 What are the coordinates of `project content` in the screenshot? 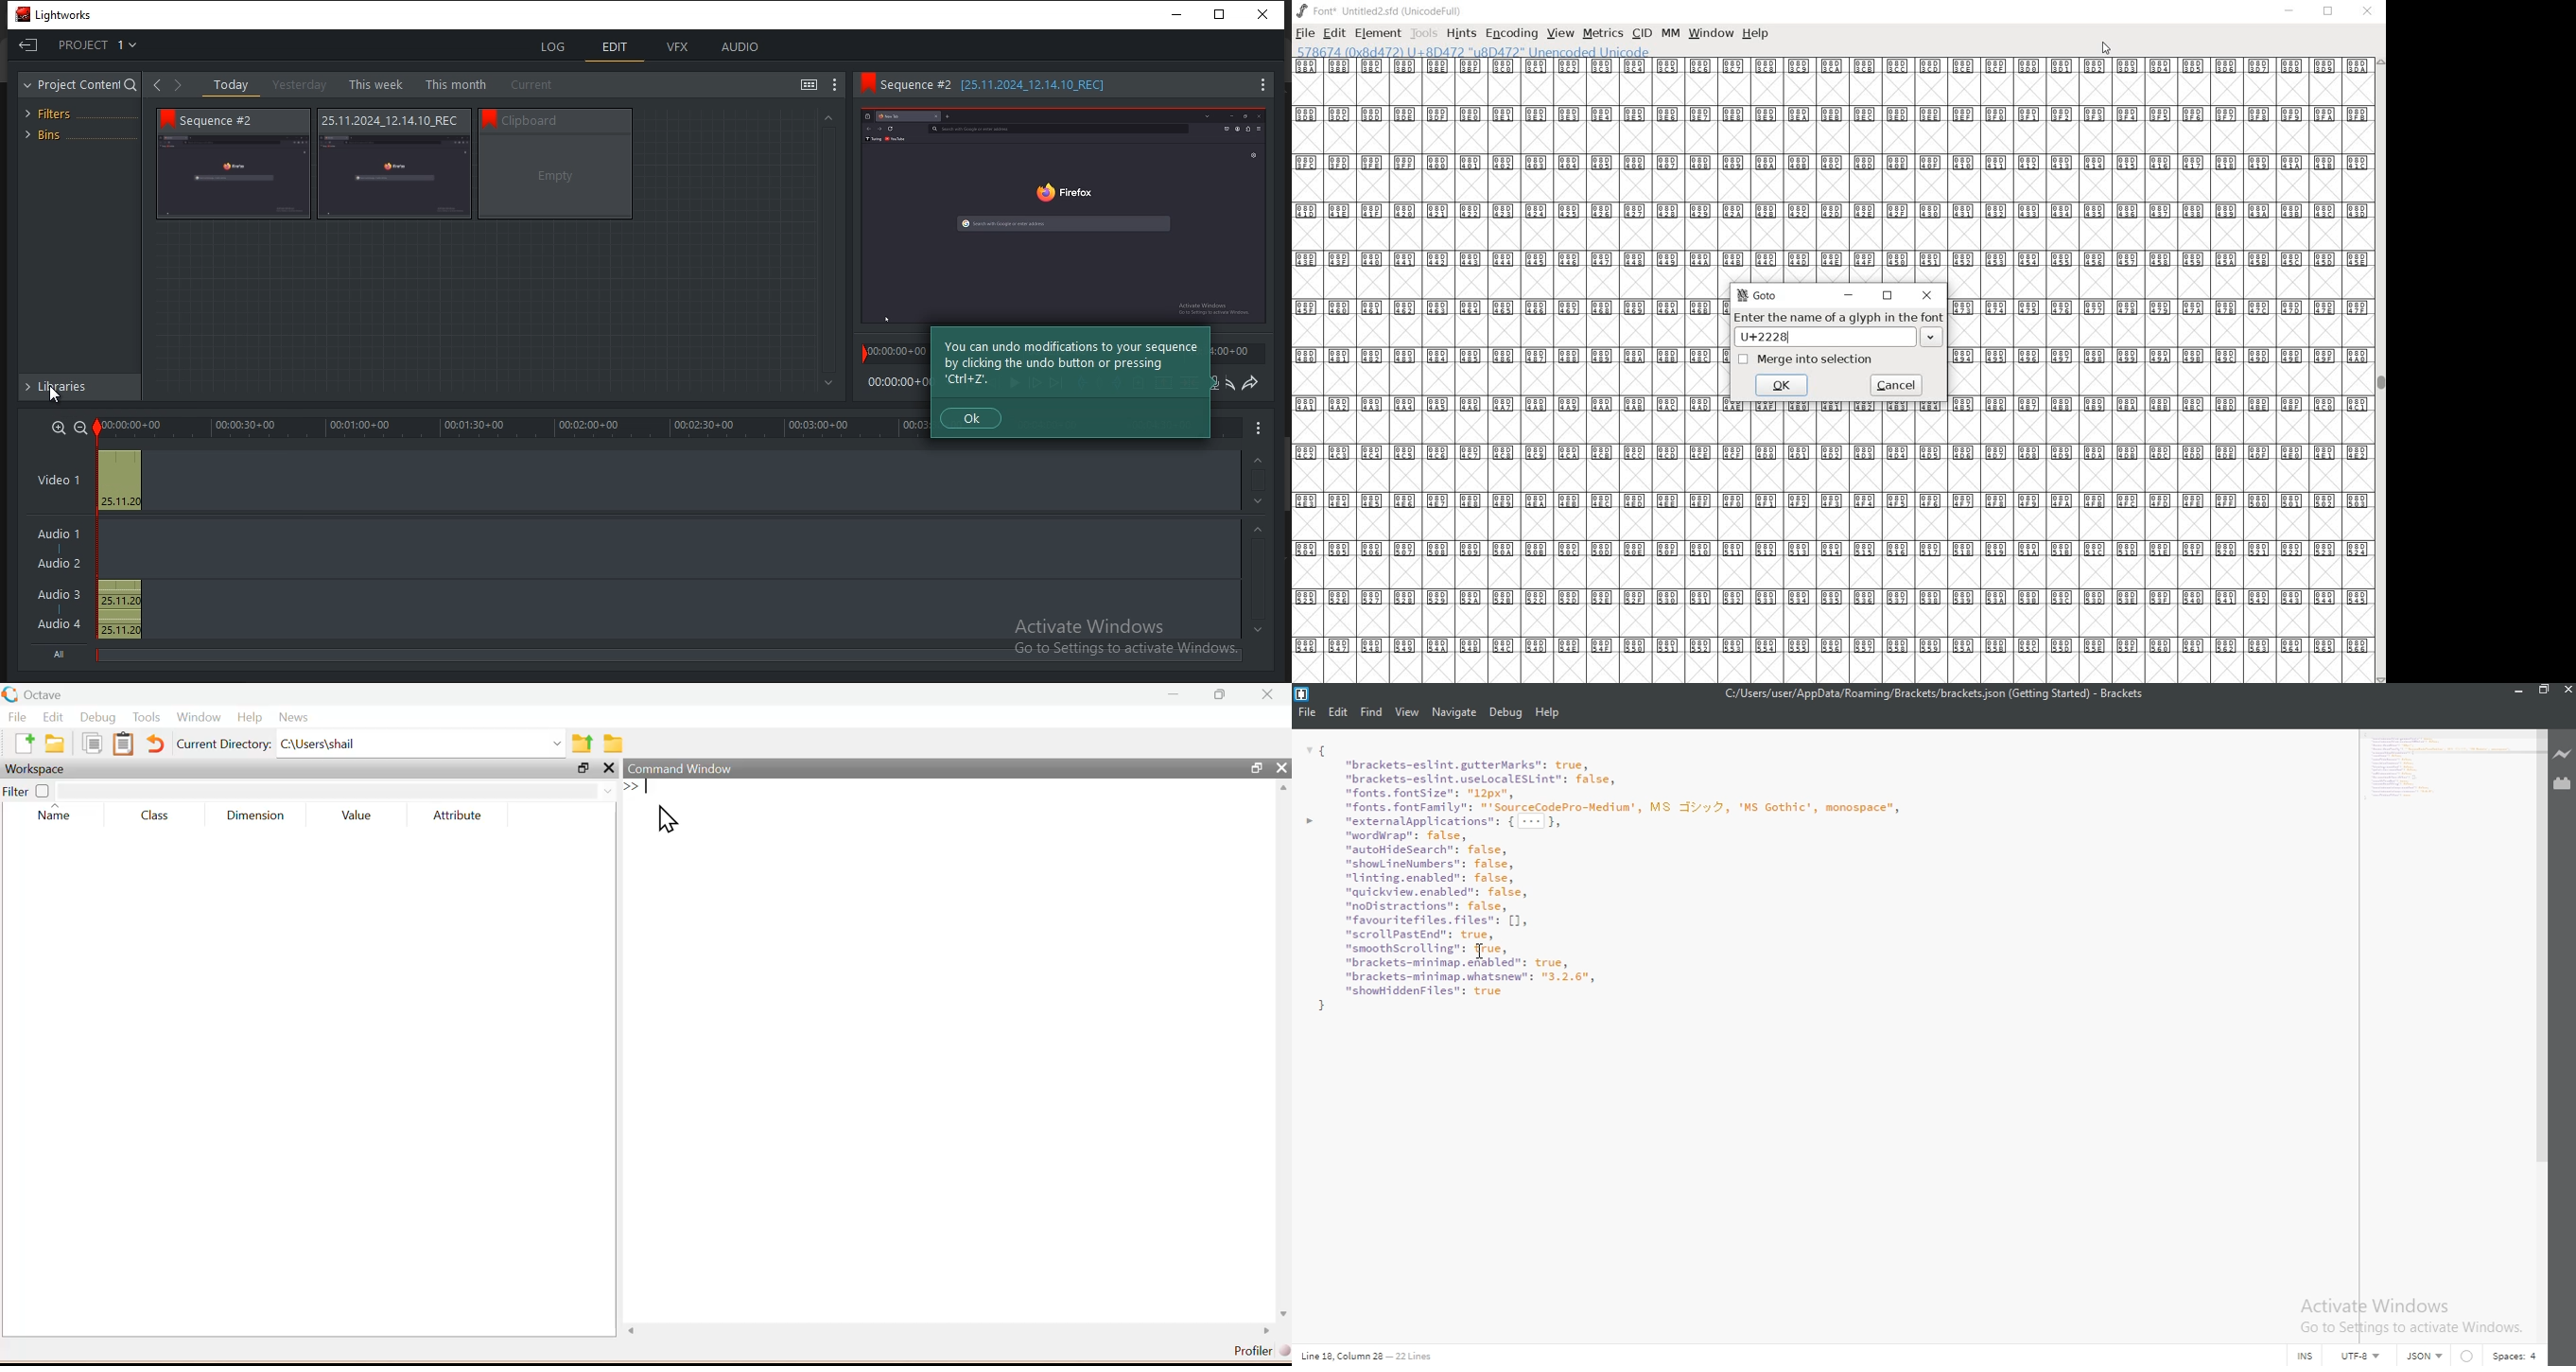 It's located at (78, 84).